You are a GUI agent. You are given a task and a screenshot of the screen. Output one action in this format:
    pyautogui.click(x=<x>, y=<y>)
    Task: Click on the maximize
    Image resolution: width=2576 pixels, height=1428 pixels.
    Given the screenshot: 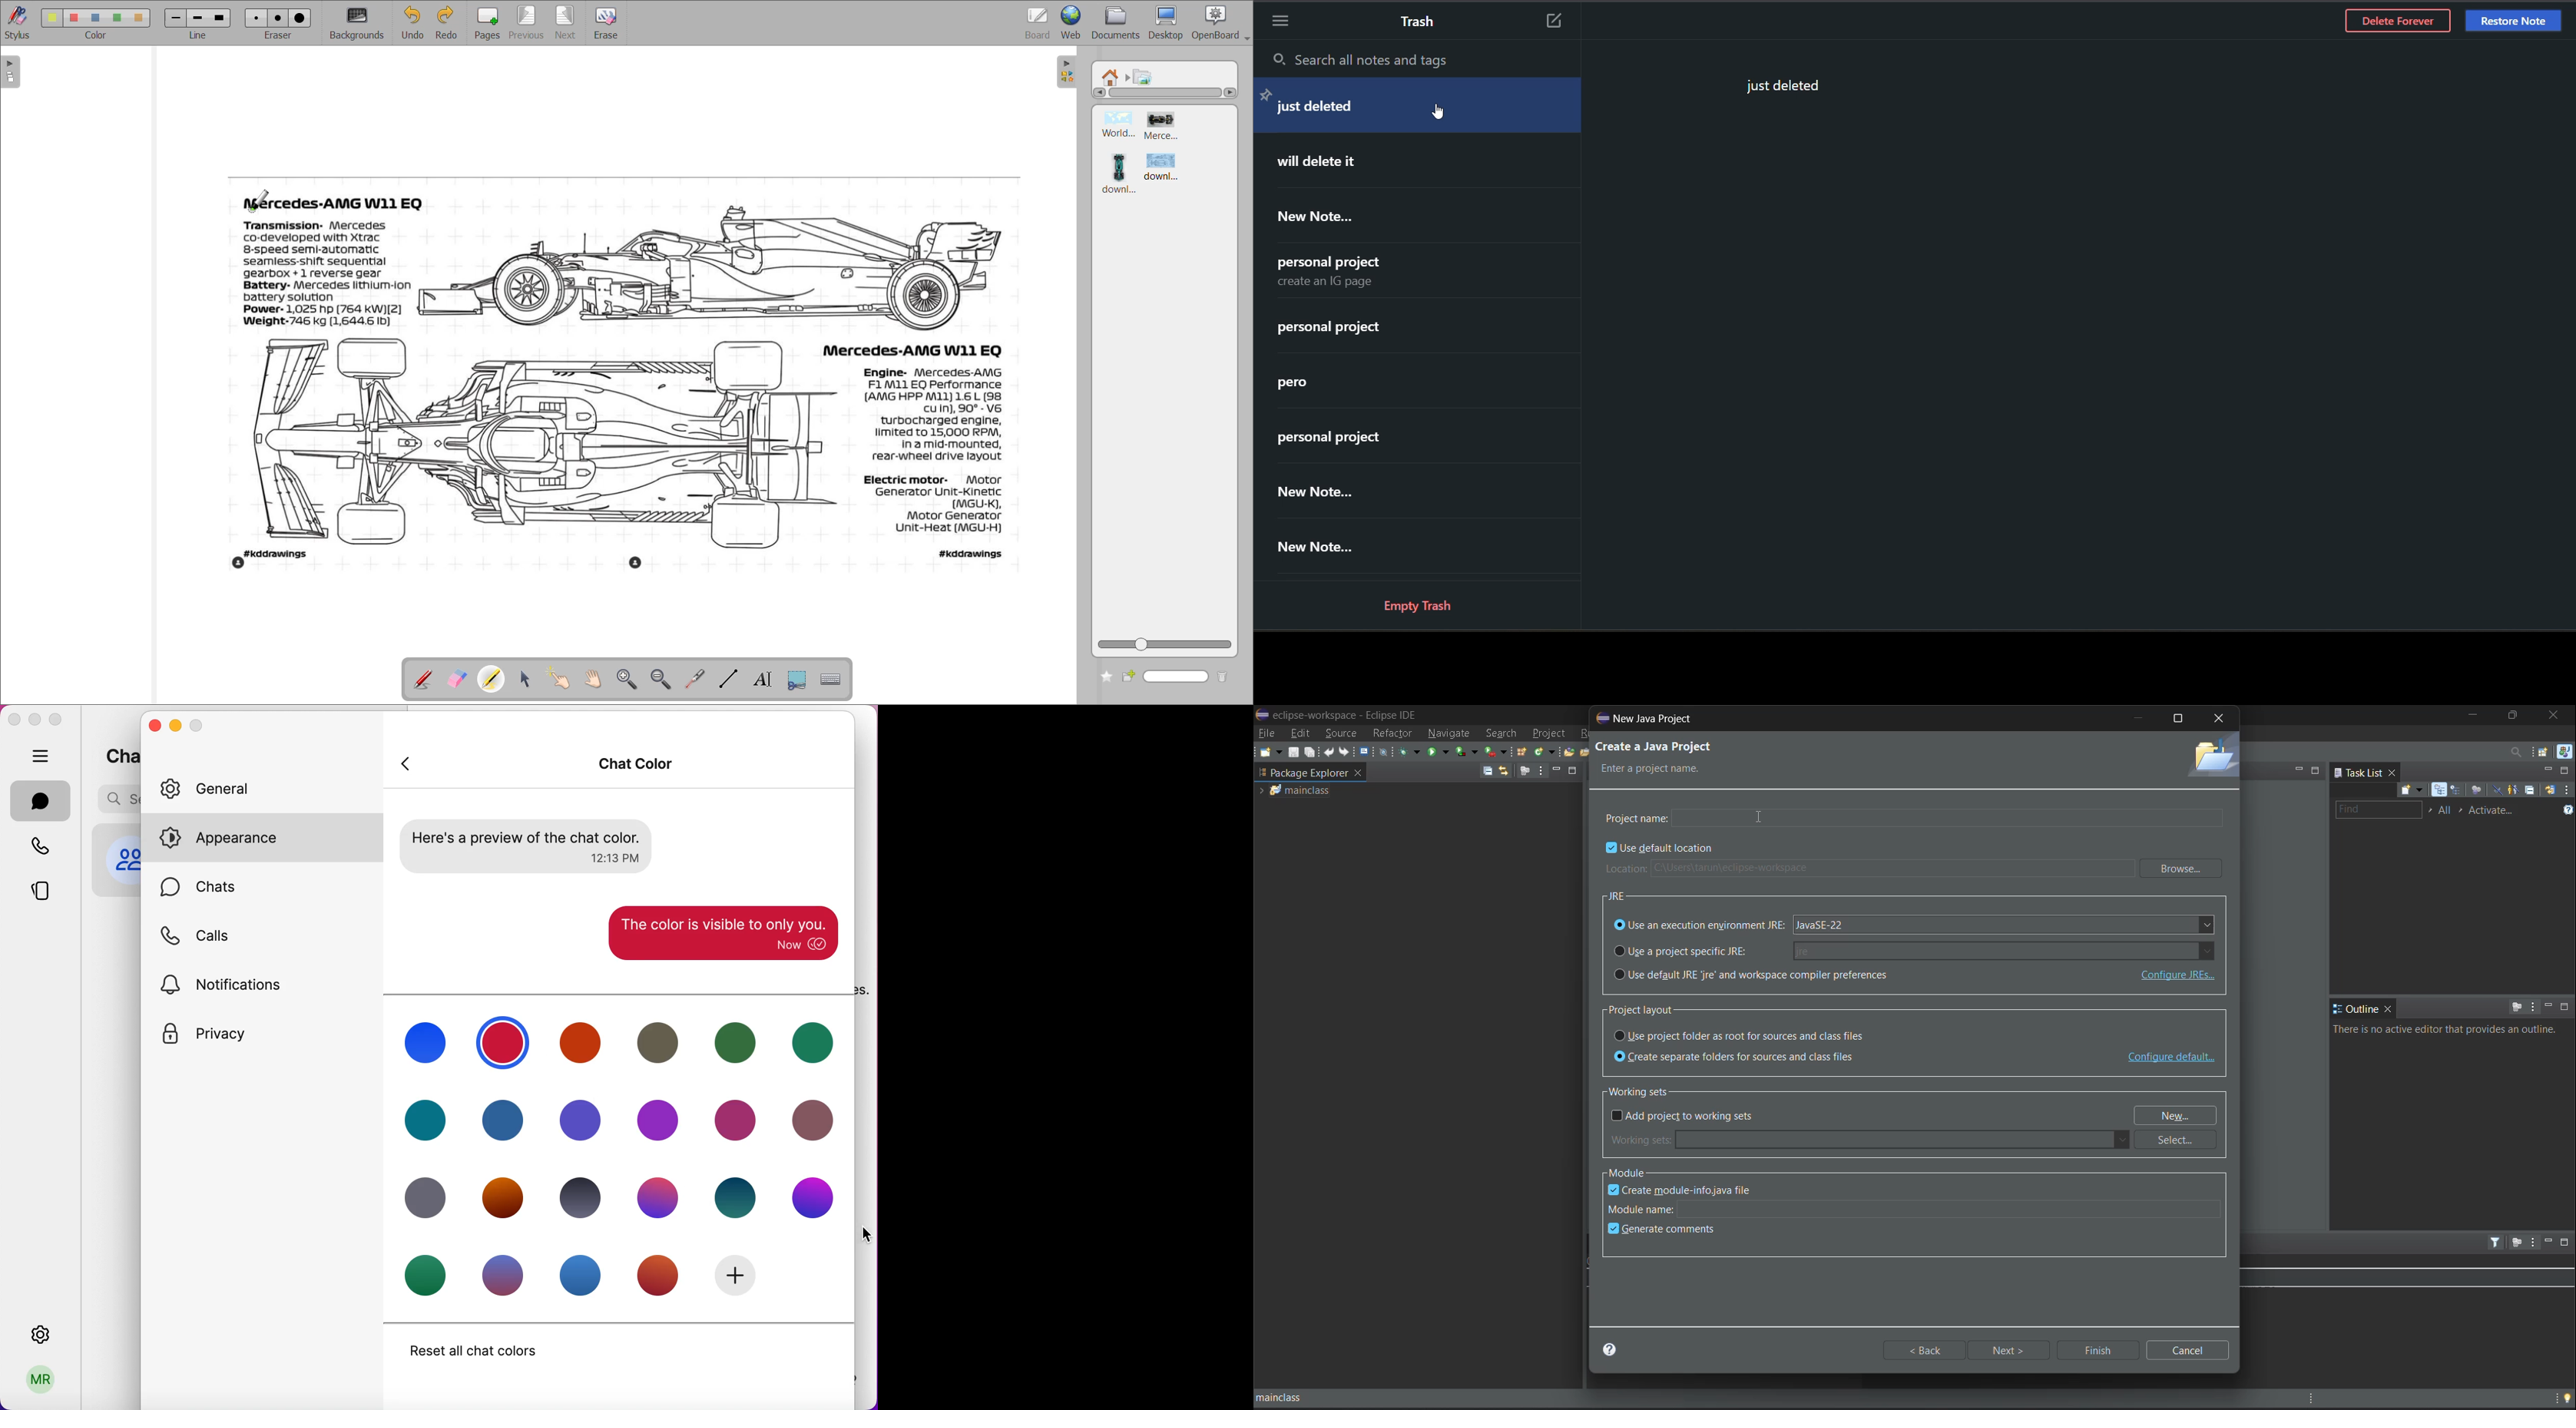 What is the action you would take?
    pyautogui.click(x=1574, y=771)
    